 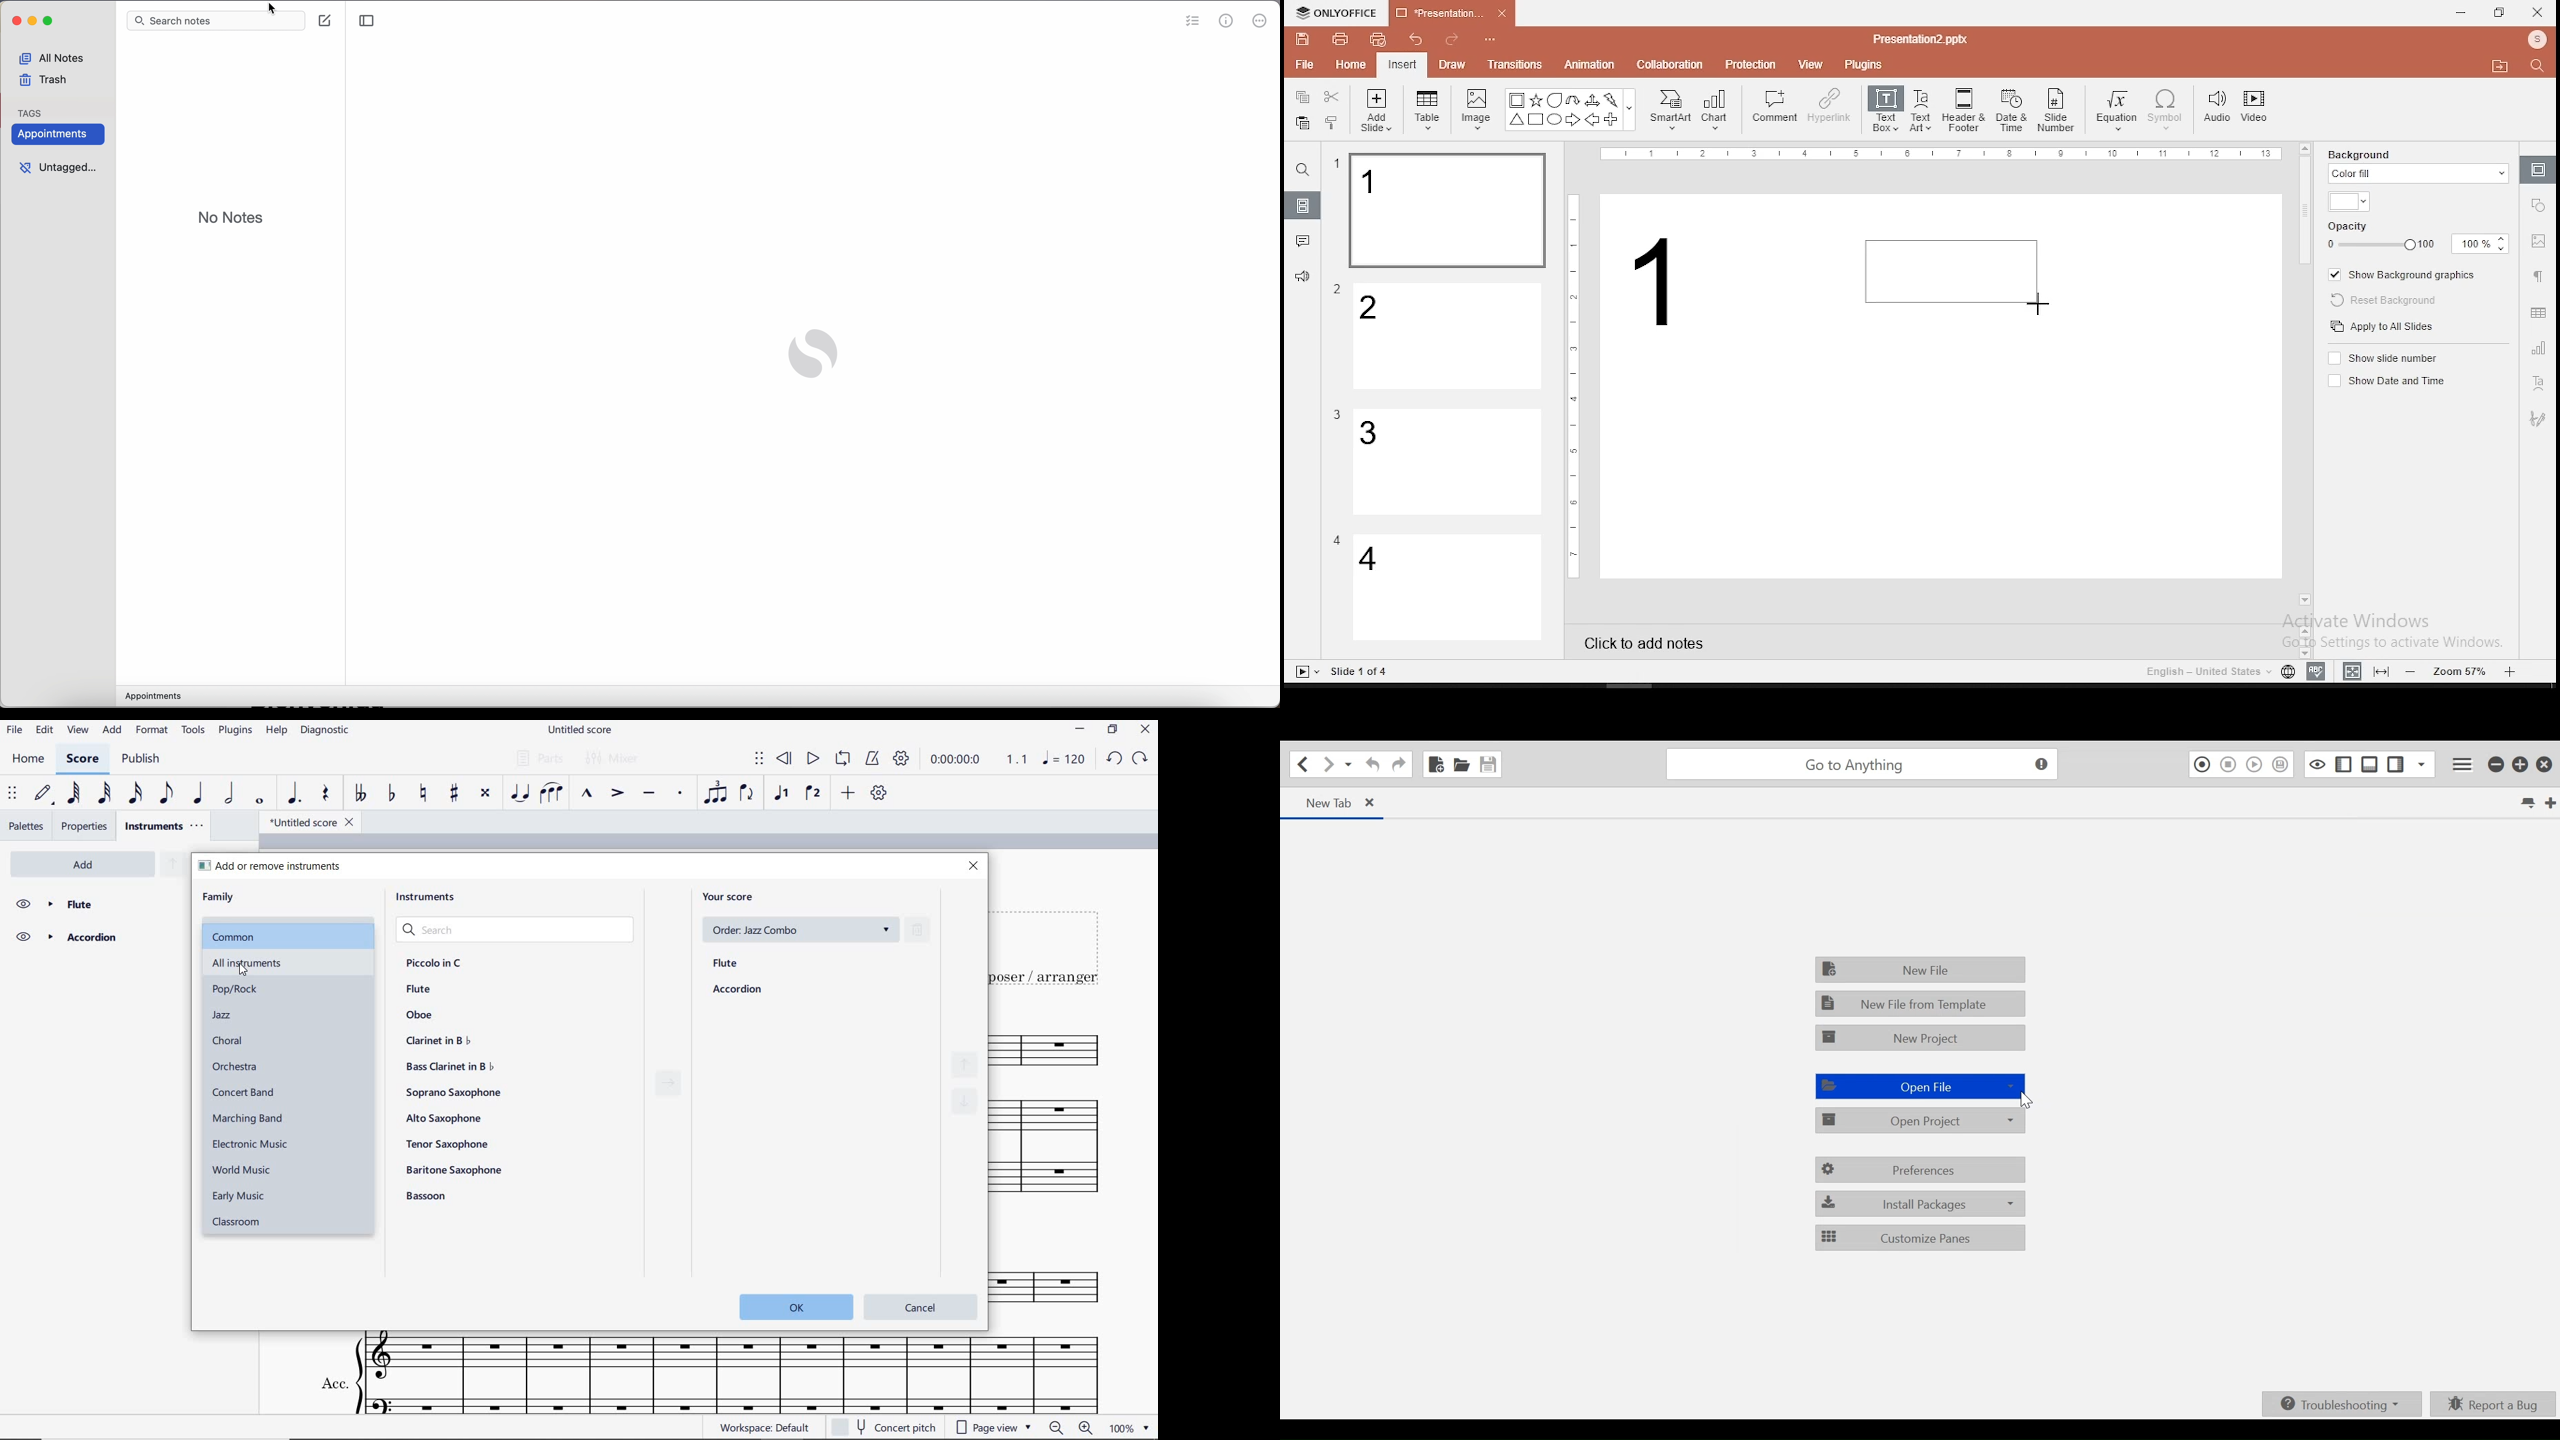 What do you see at coordinates (2205, 672) in the screenshot?
I see `Language` at bounding box center [2205, 672].